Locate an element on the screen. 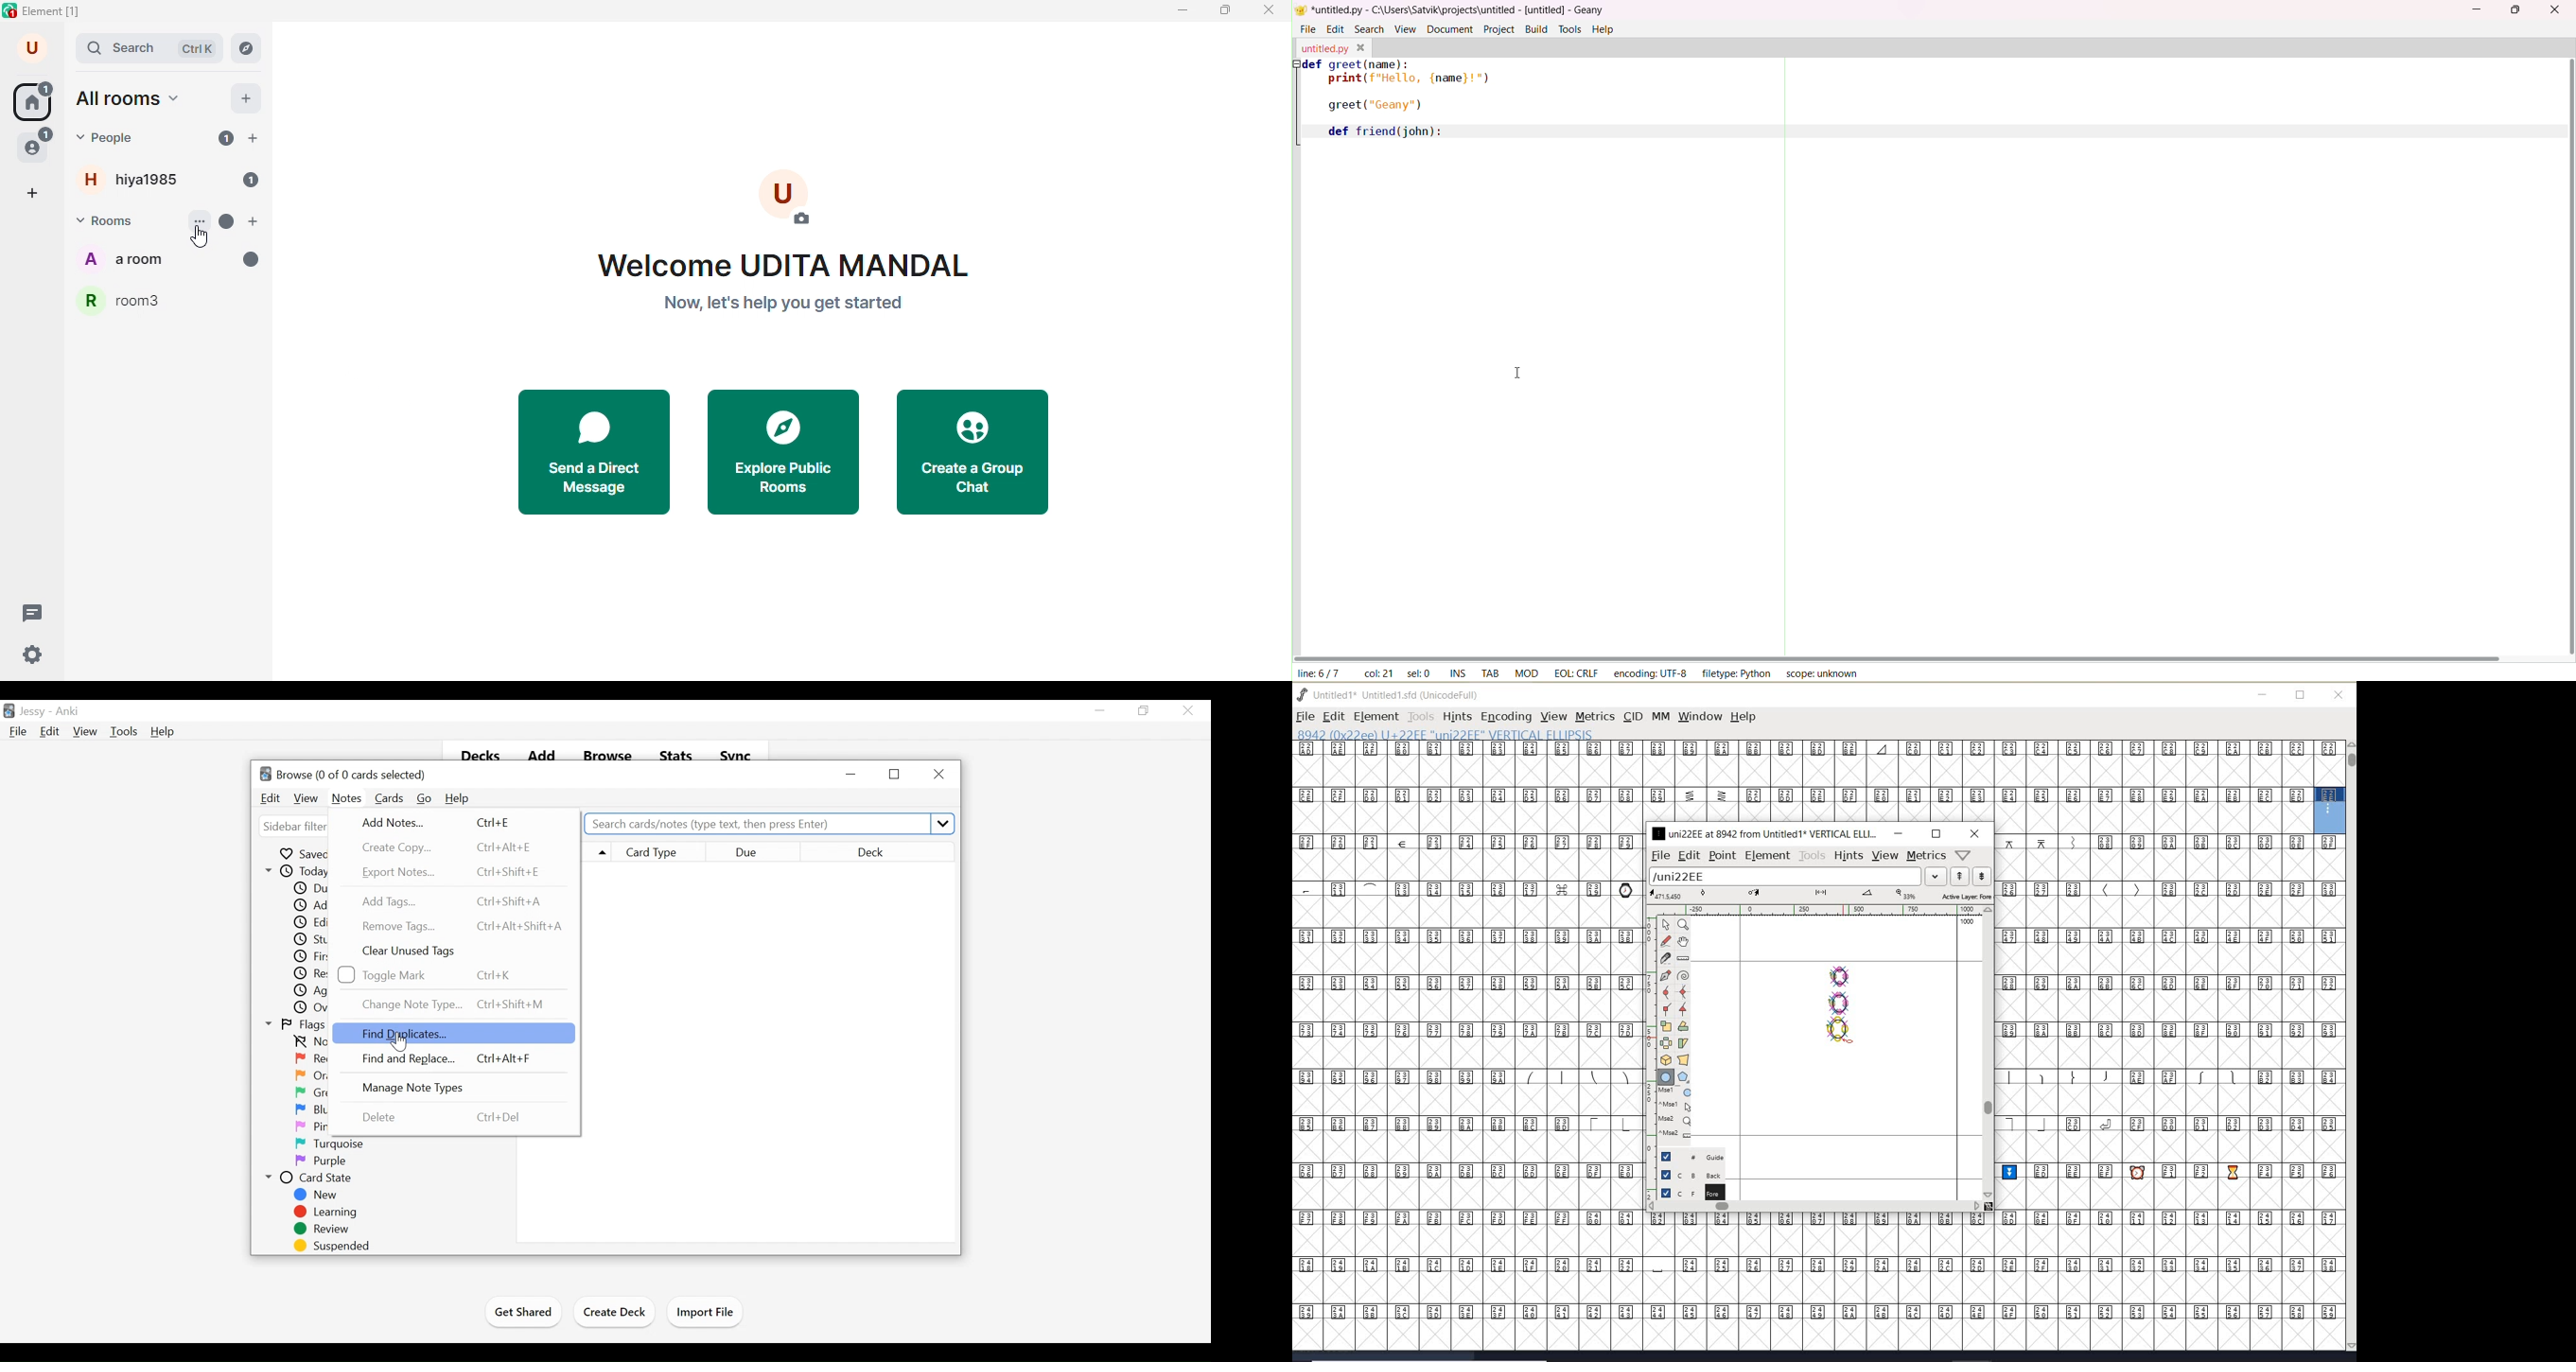 The image size is (2576, 1372). Import Files is located at coordinates (704, 1312).